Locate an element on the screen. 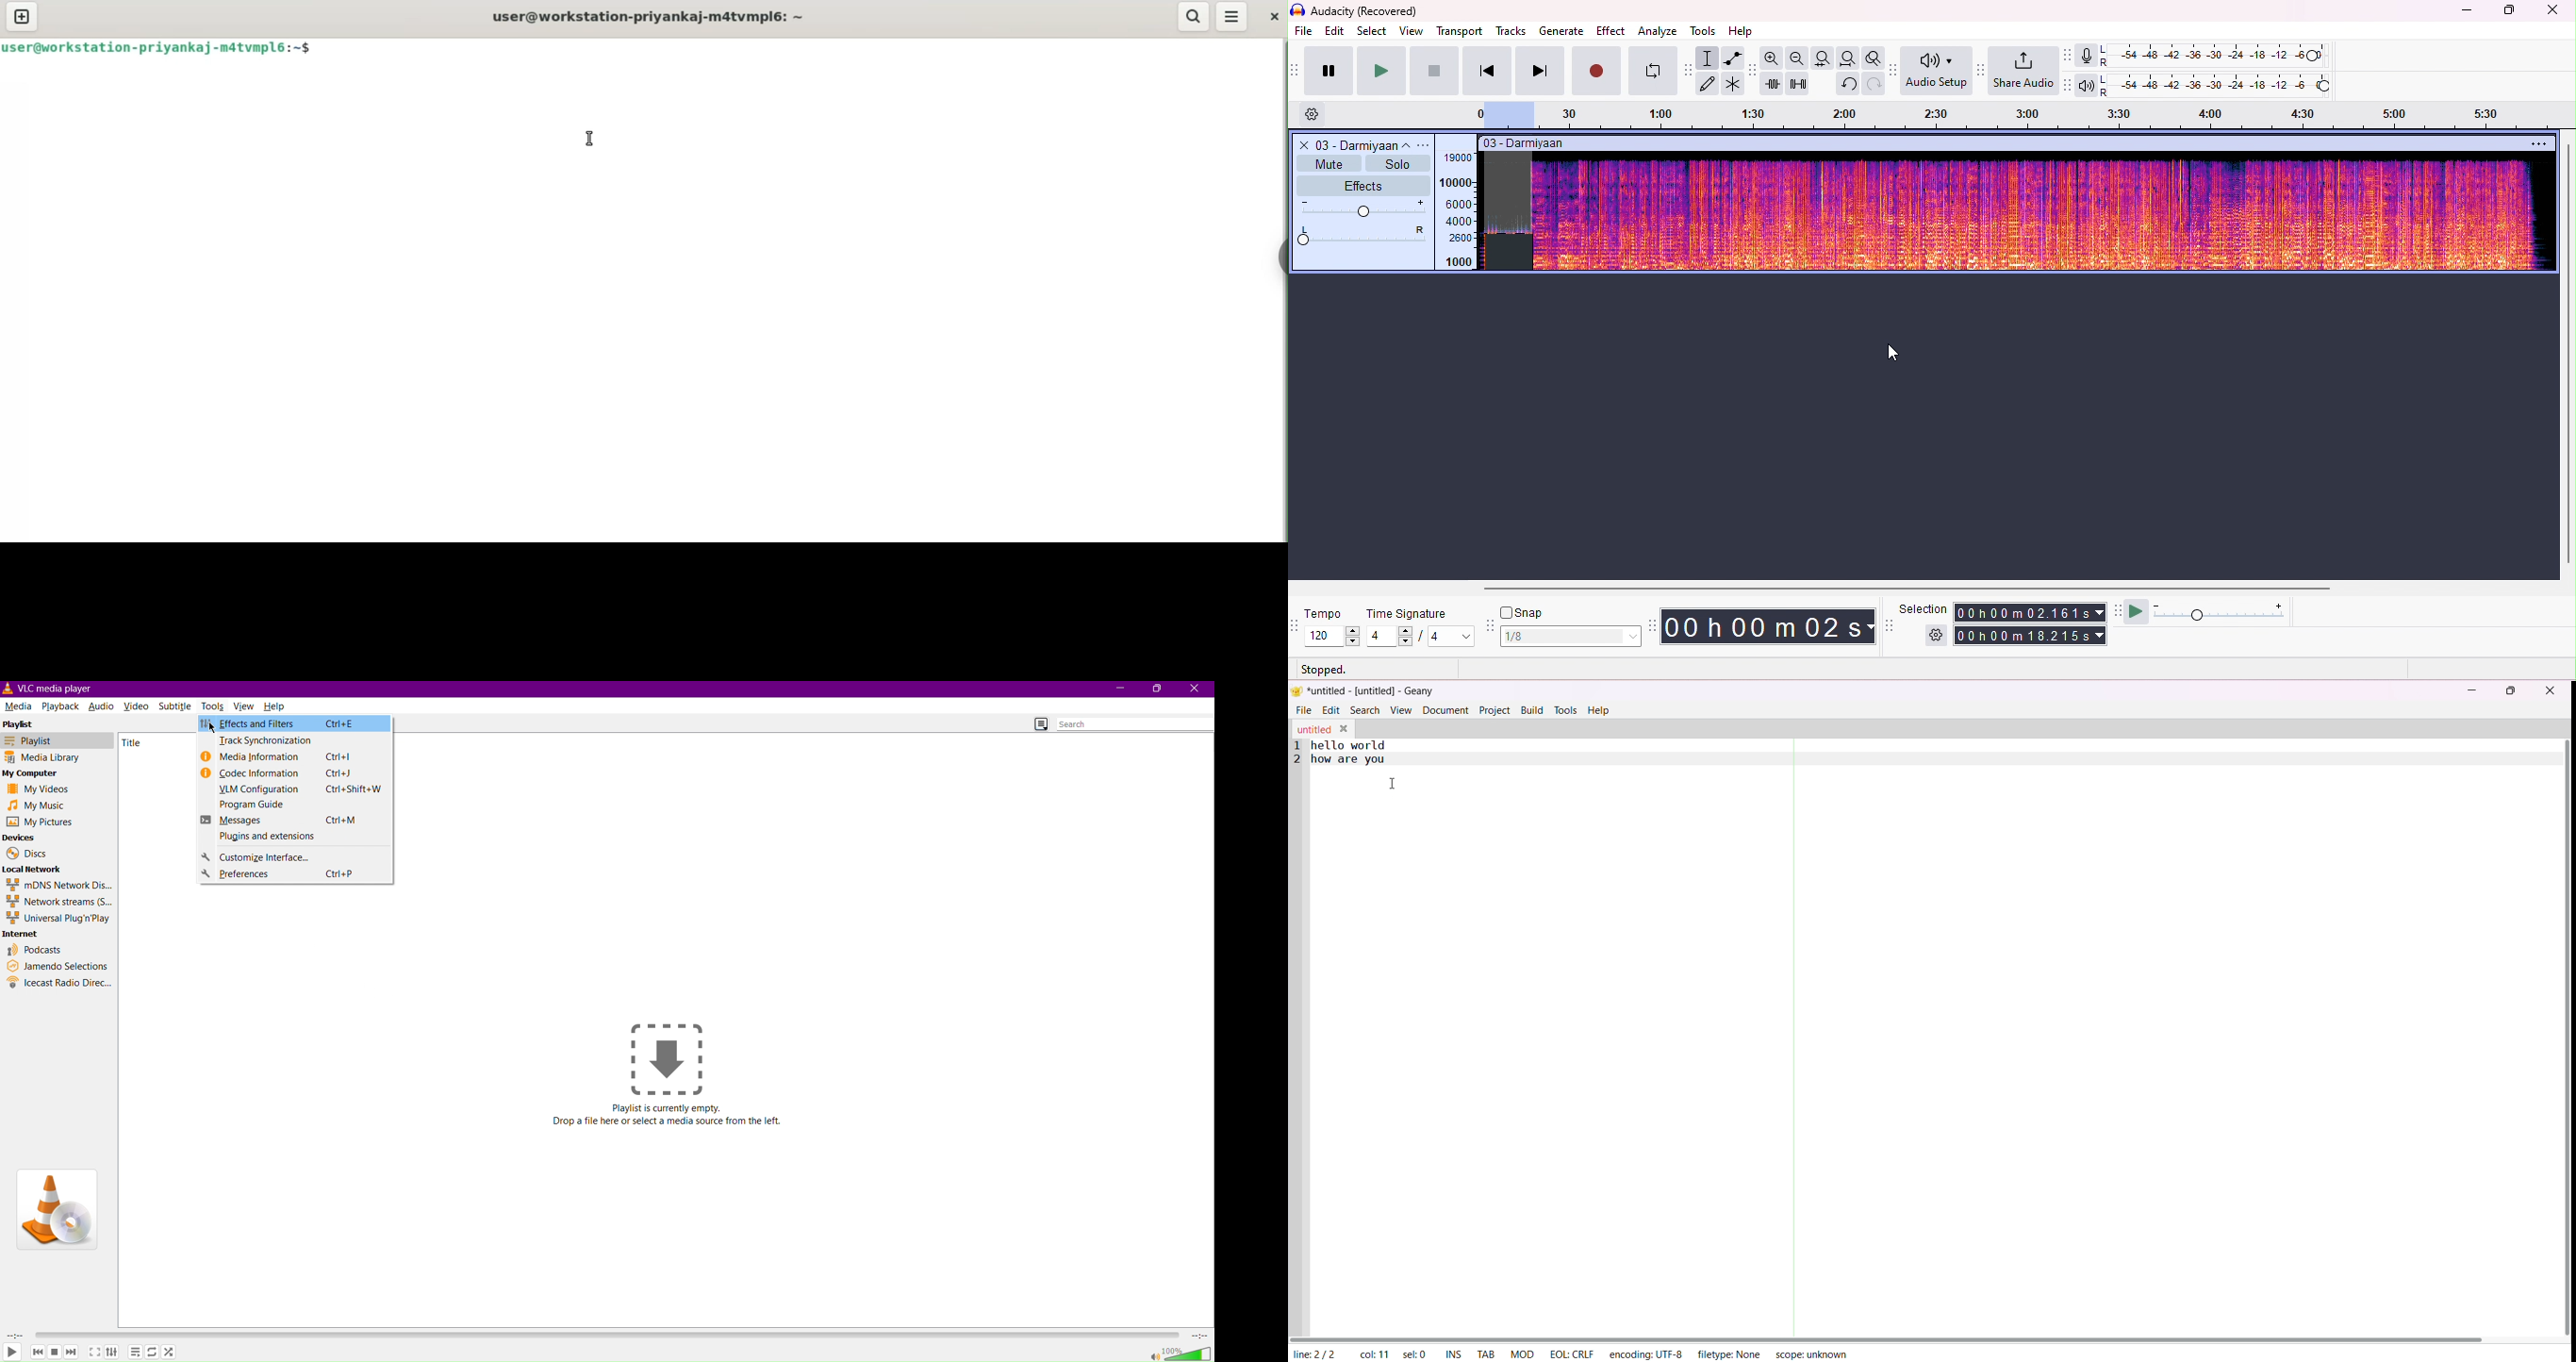  play at speed tool bar is located at coordinates (2117, 609).